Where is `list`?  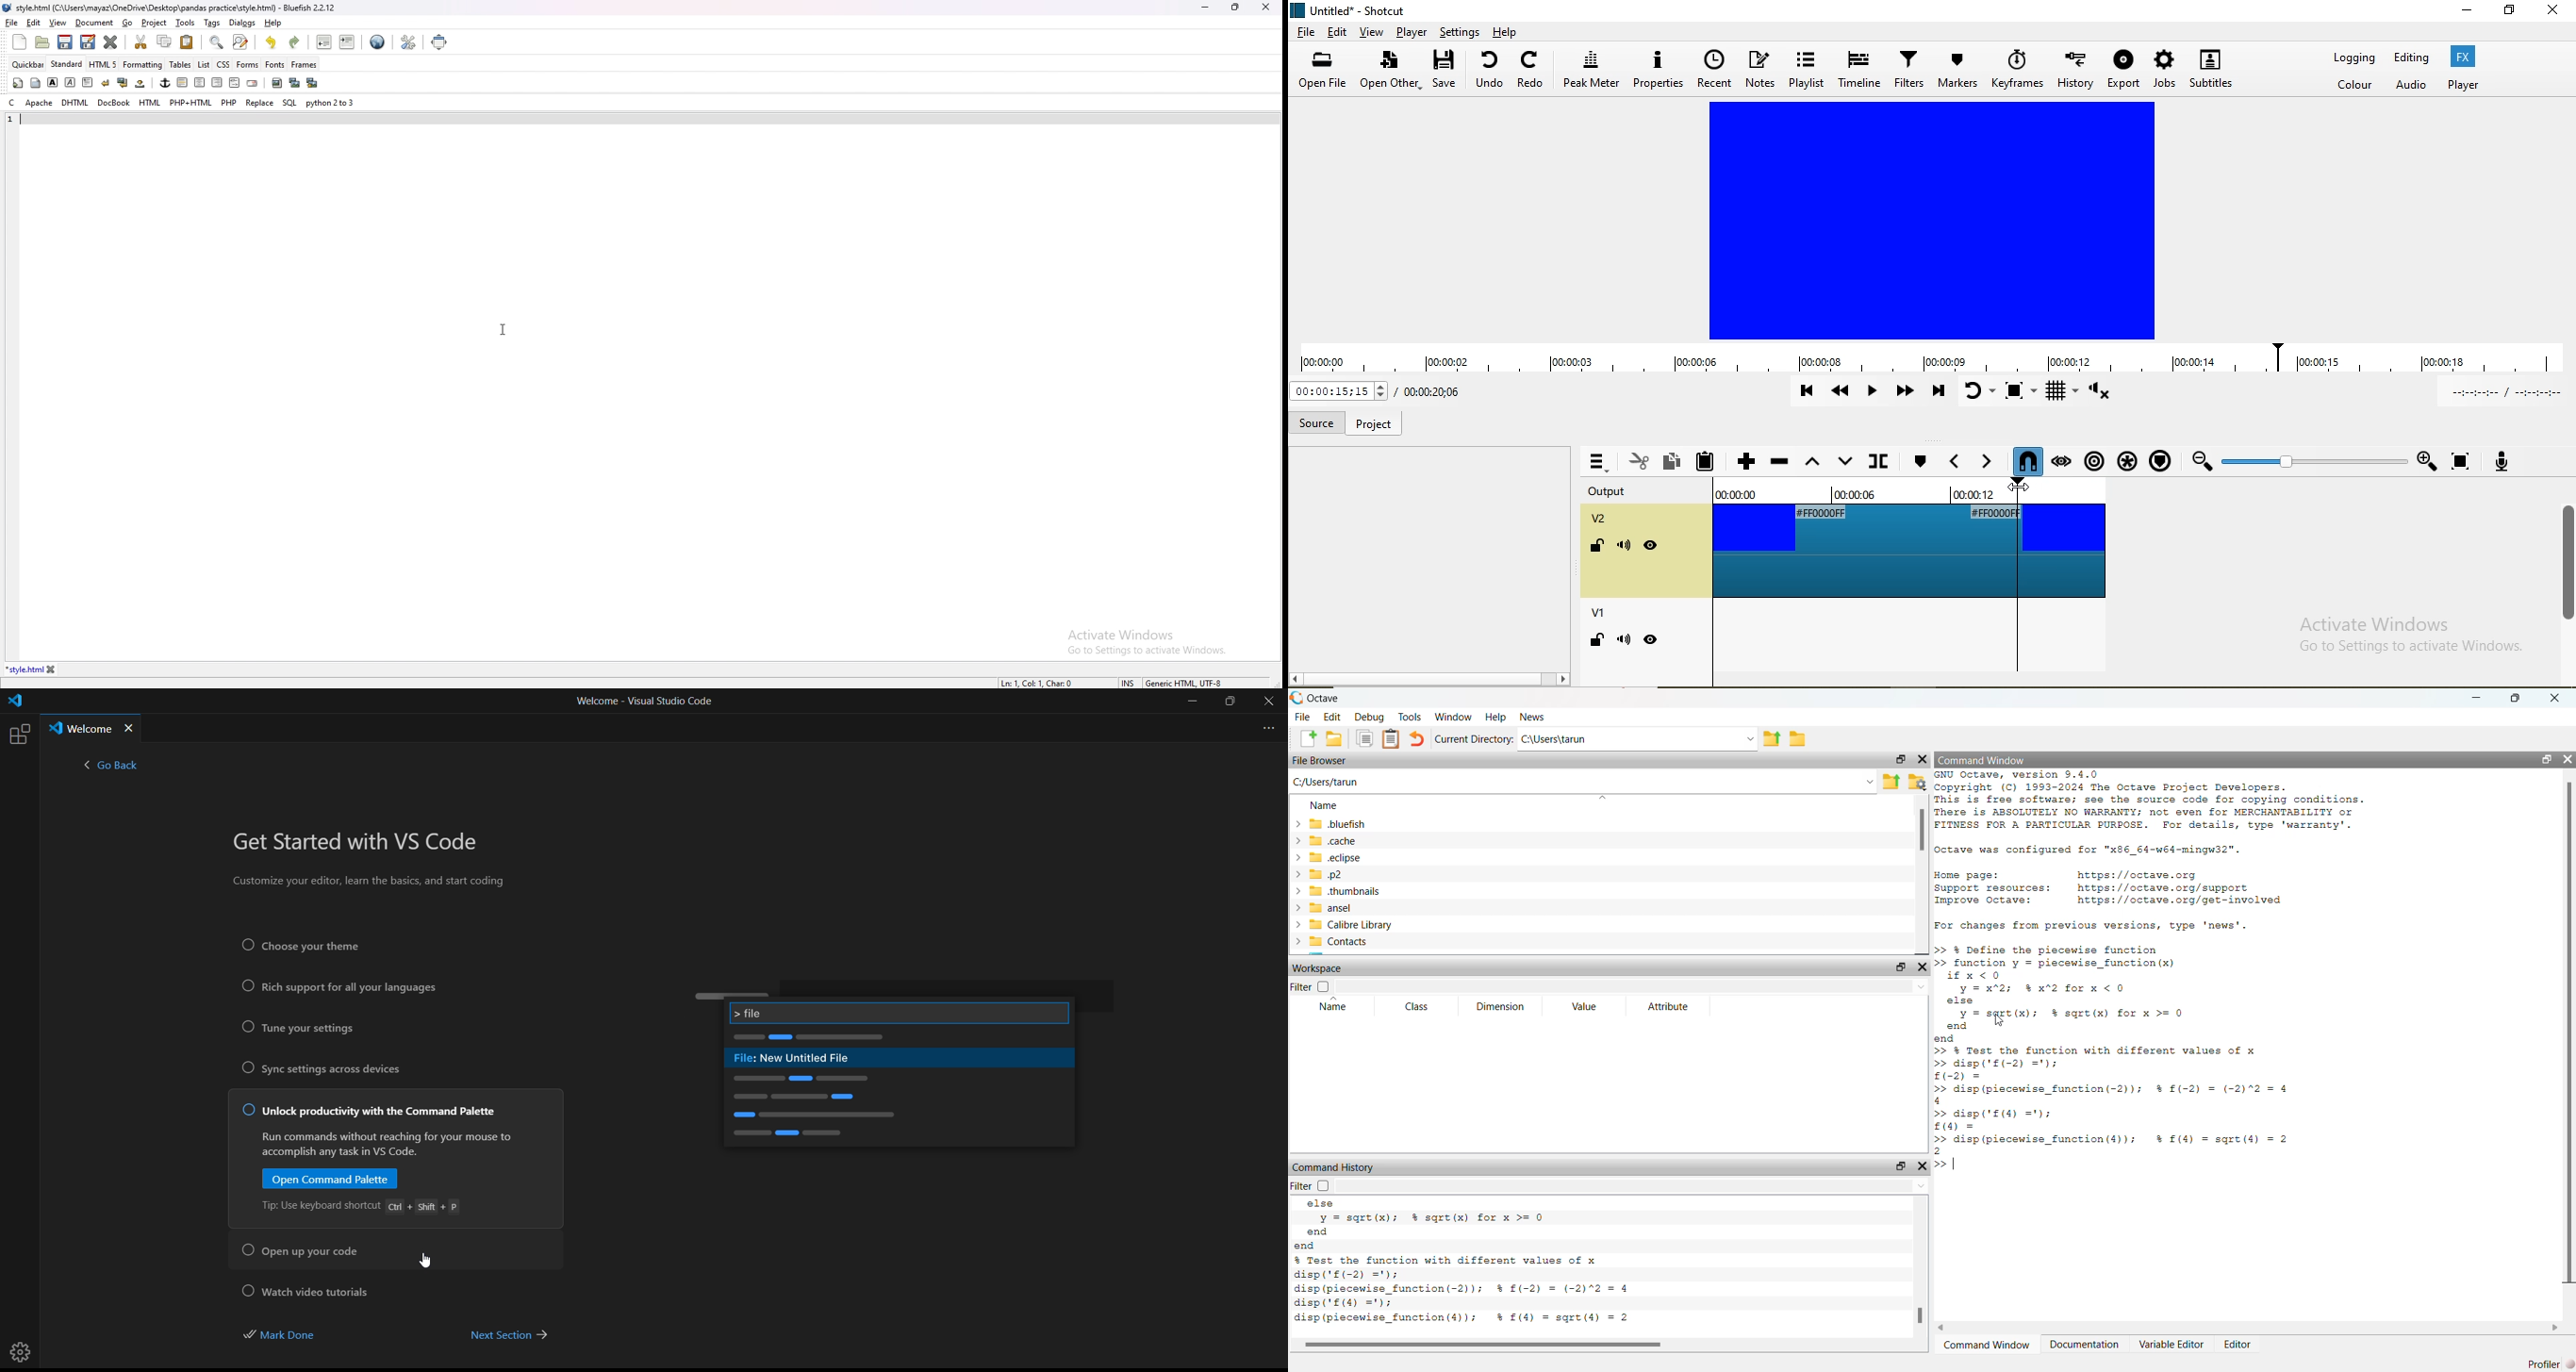 list is located at coordinates (204, 63).